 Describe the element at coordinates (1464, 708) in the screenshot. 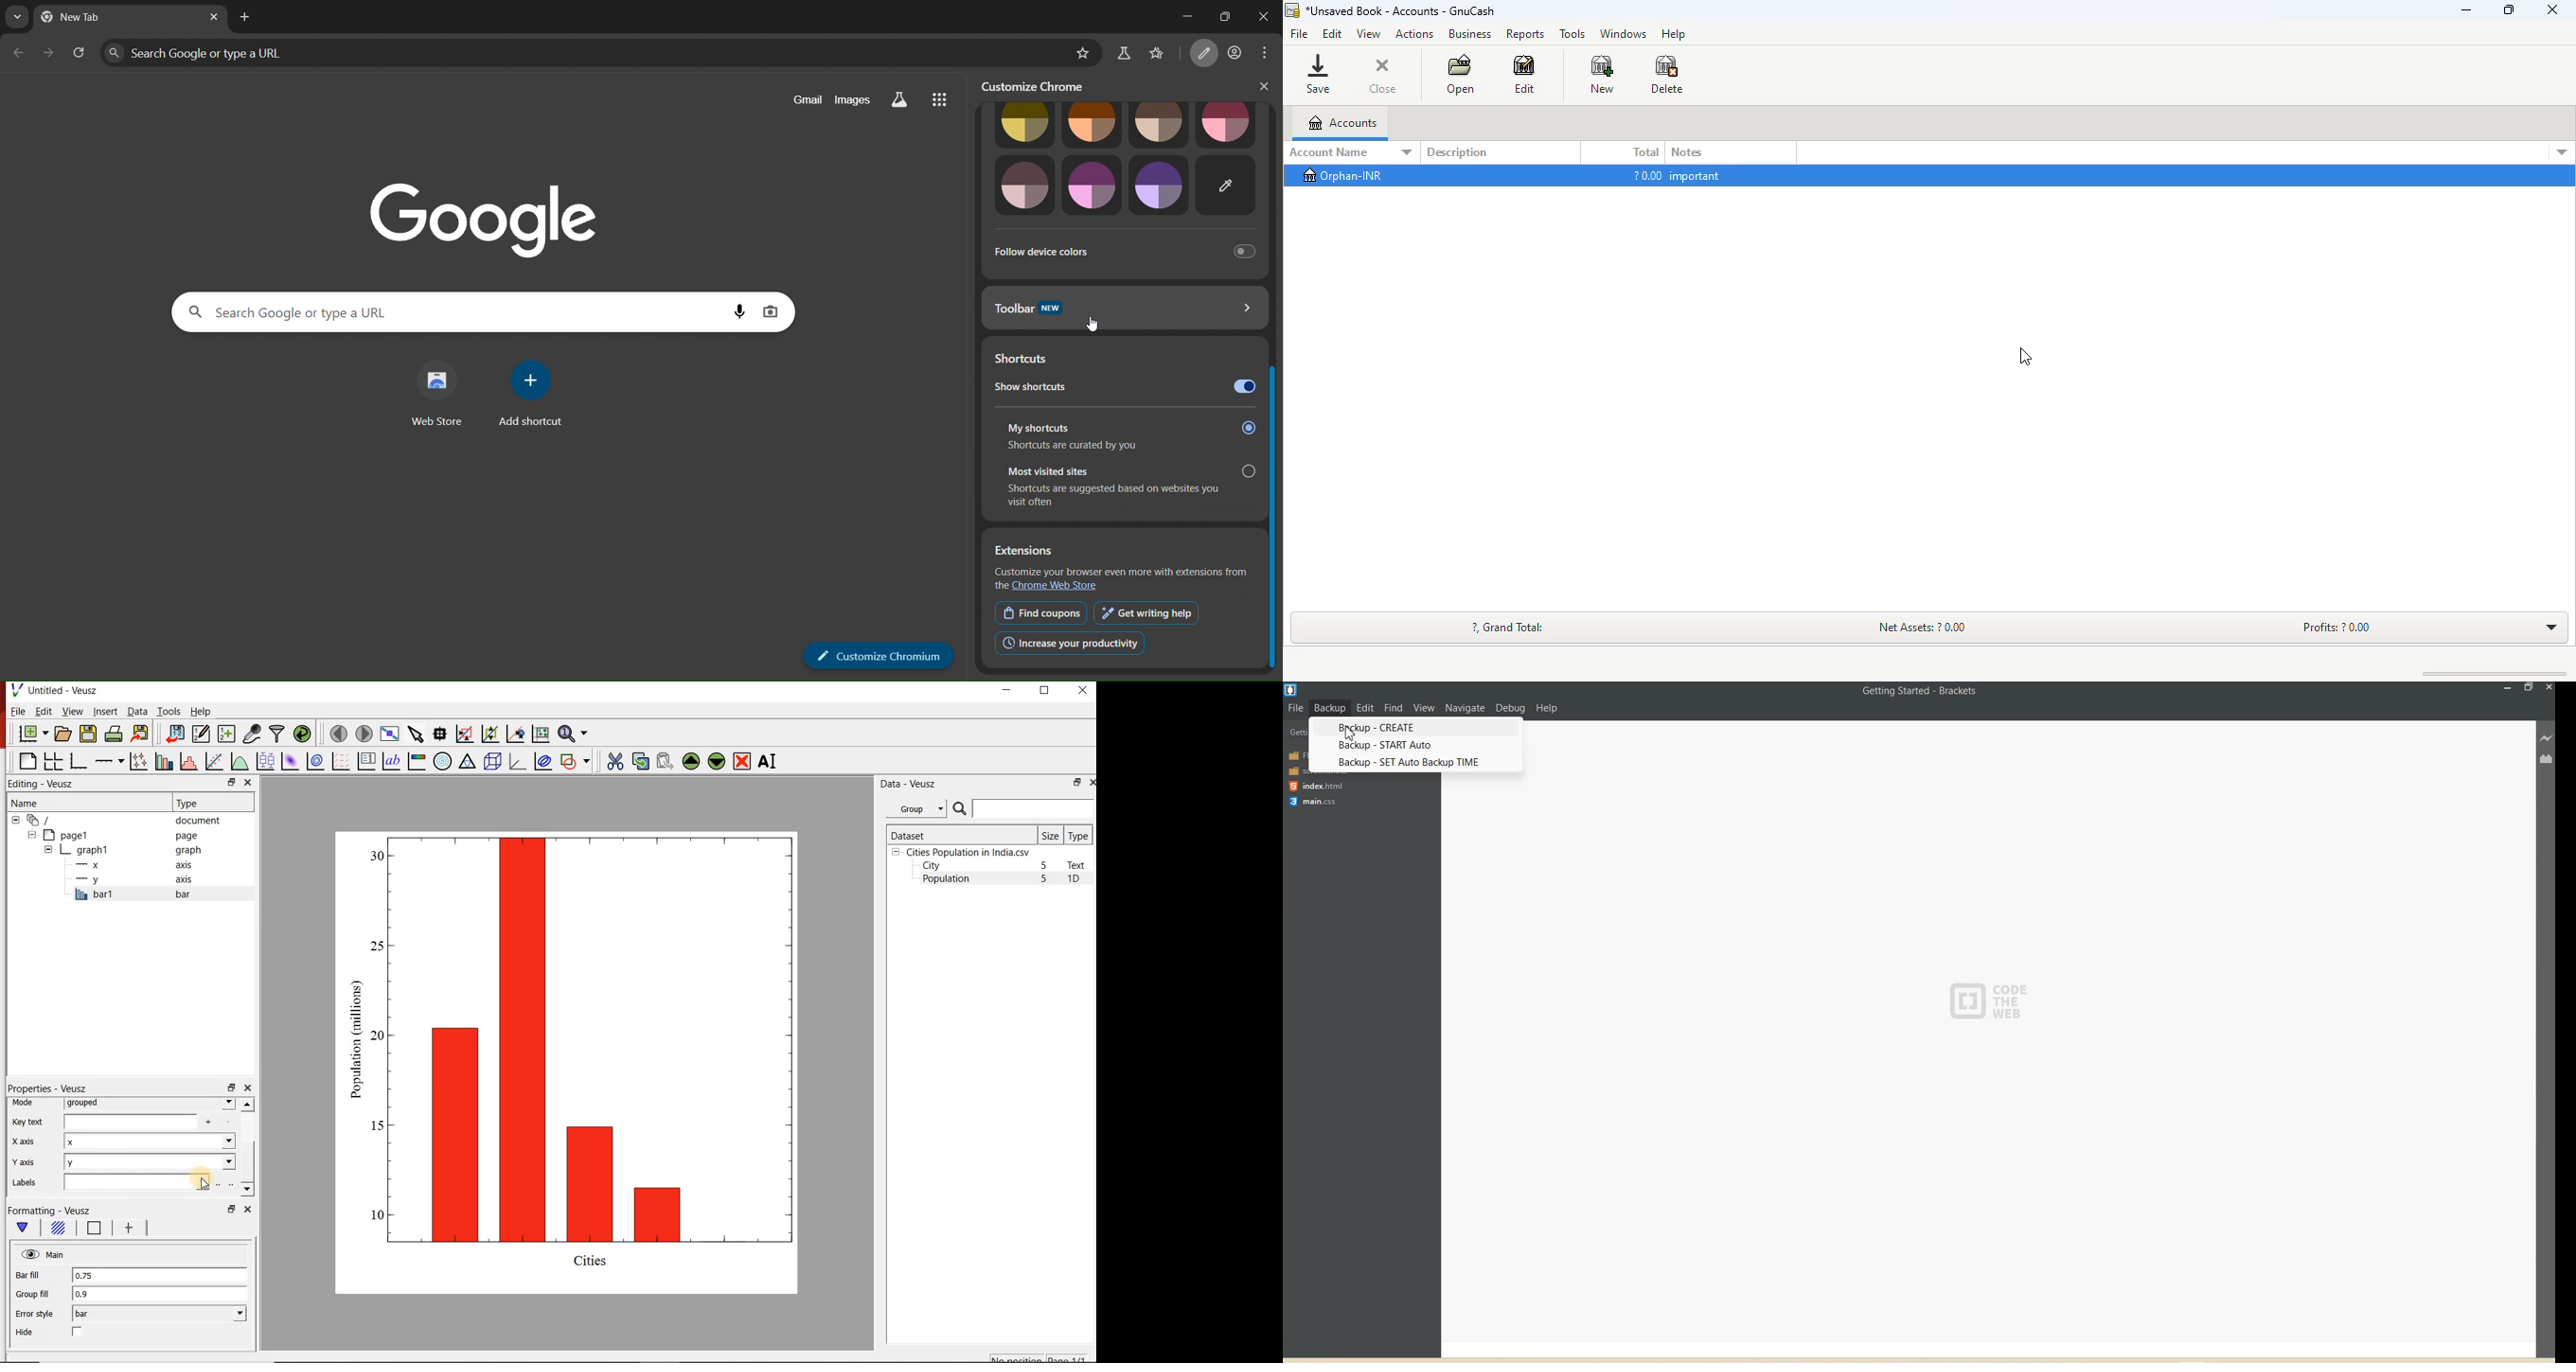

I see `Navigation` at that location.